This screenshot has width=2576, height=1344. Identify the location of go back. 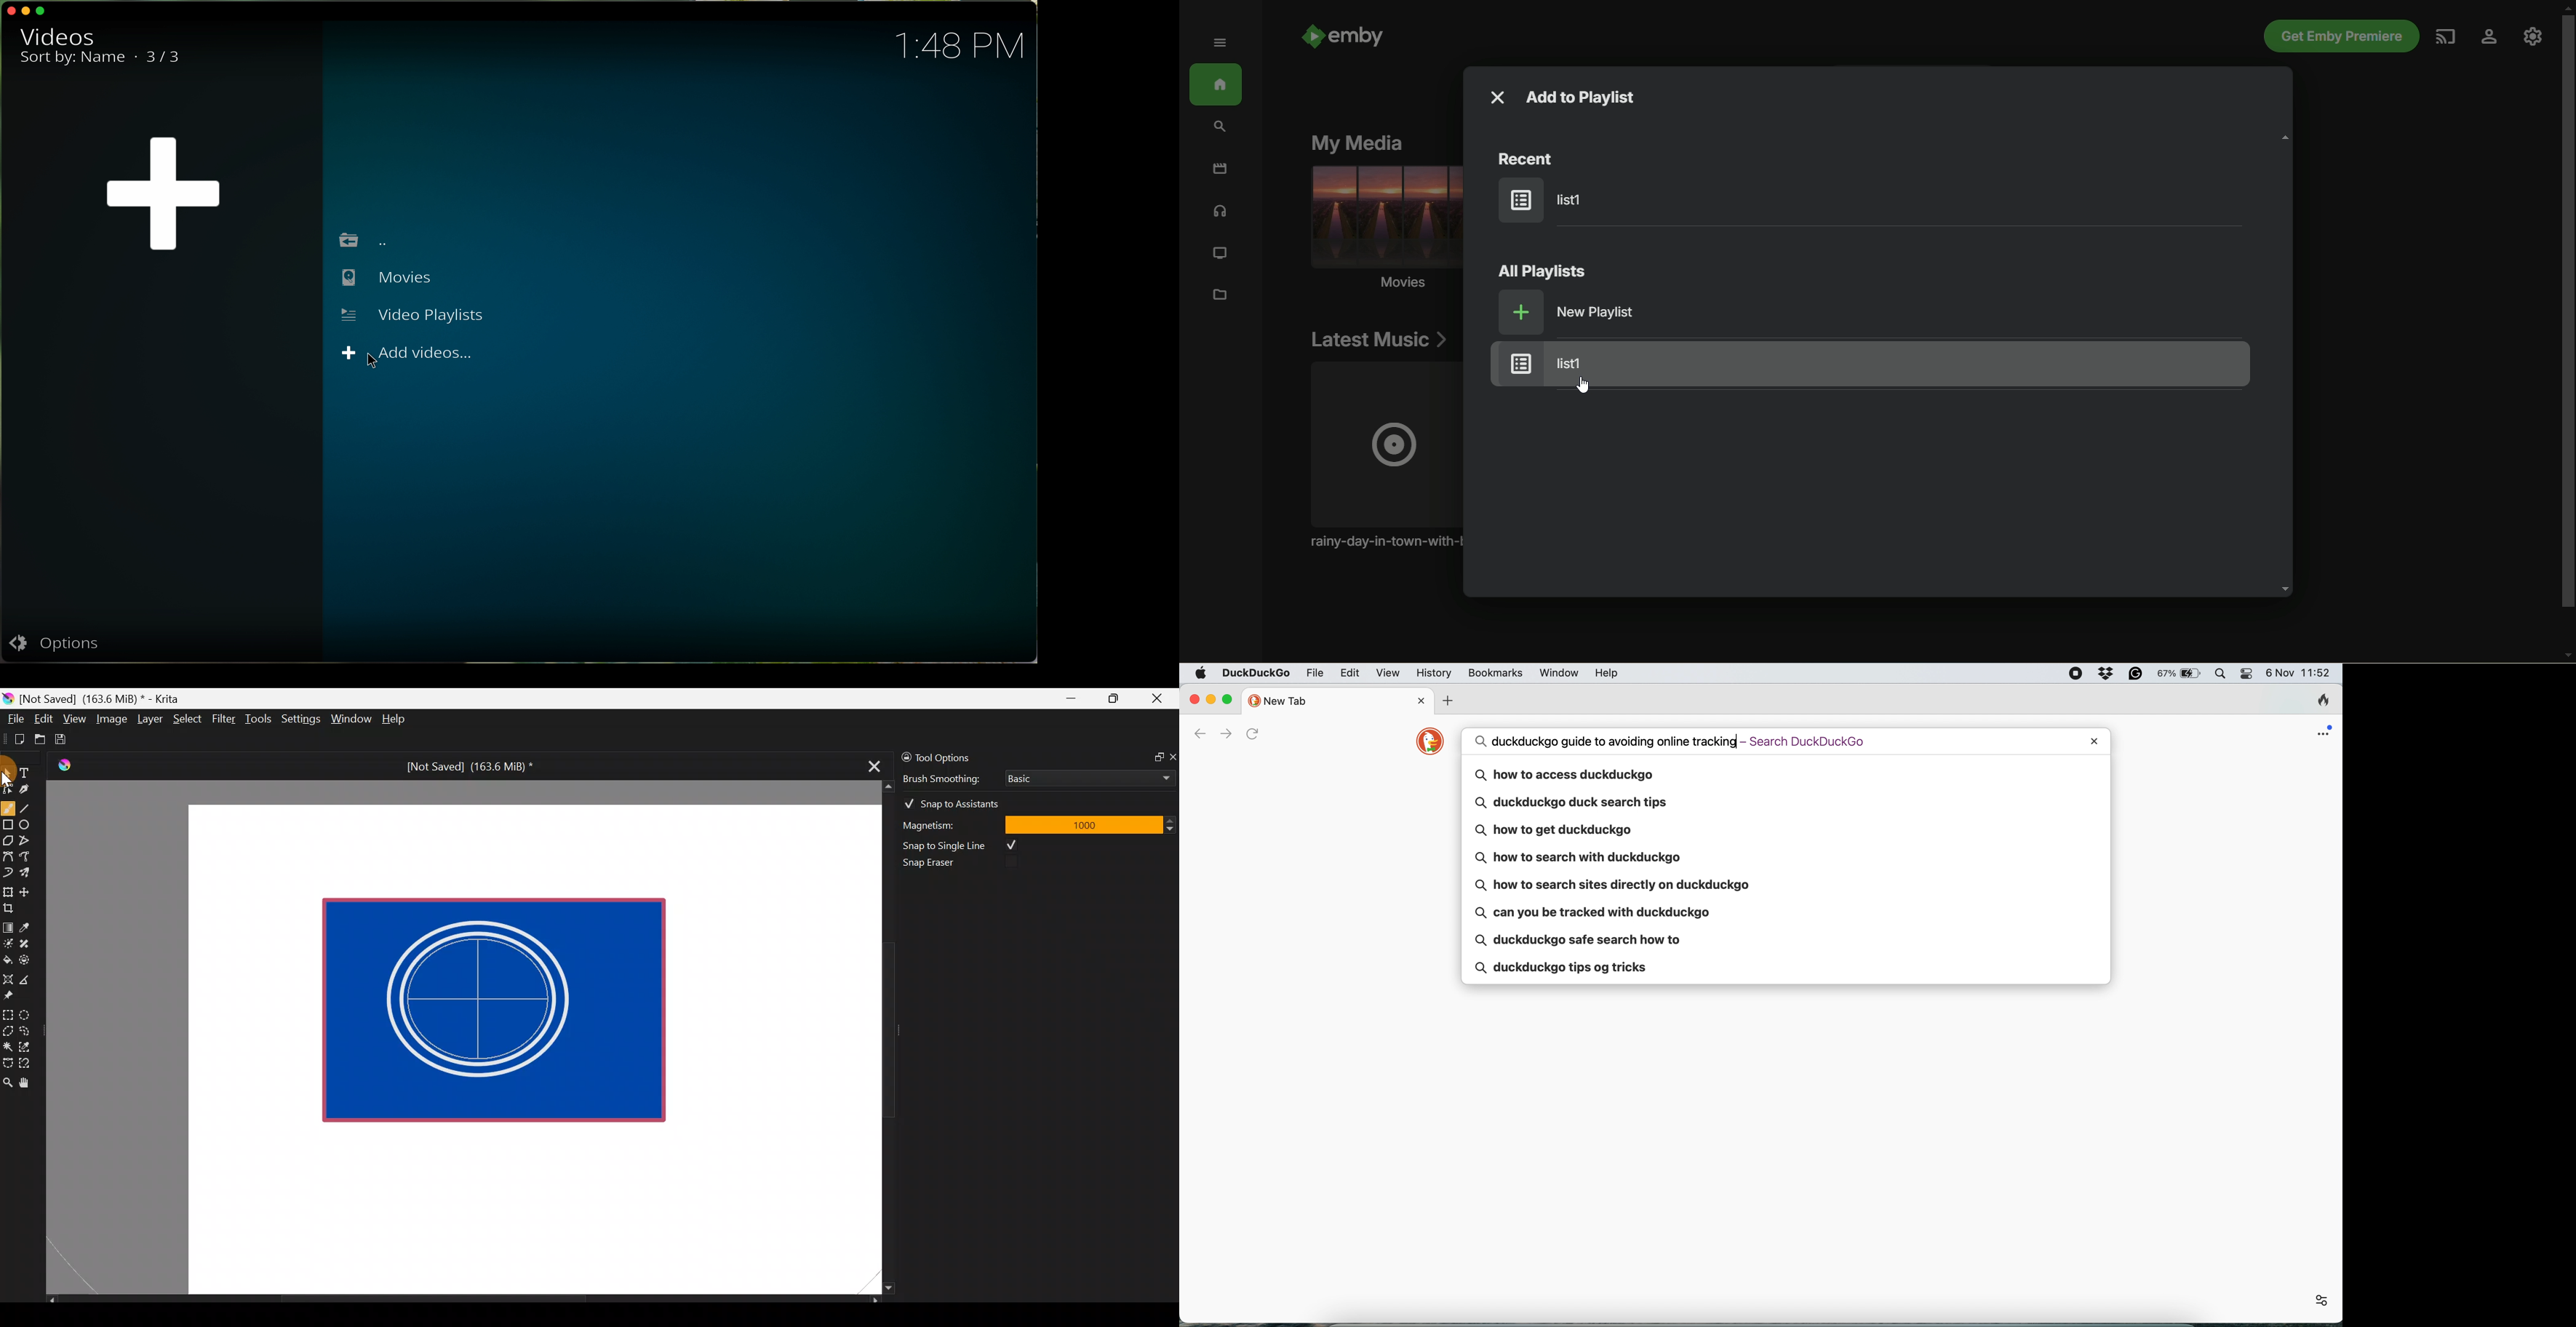
(1191, 732).